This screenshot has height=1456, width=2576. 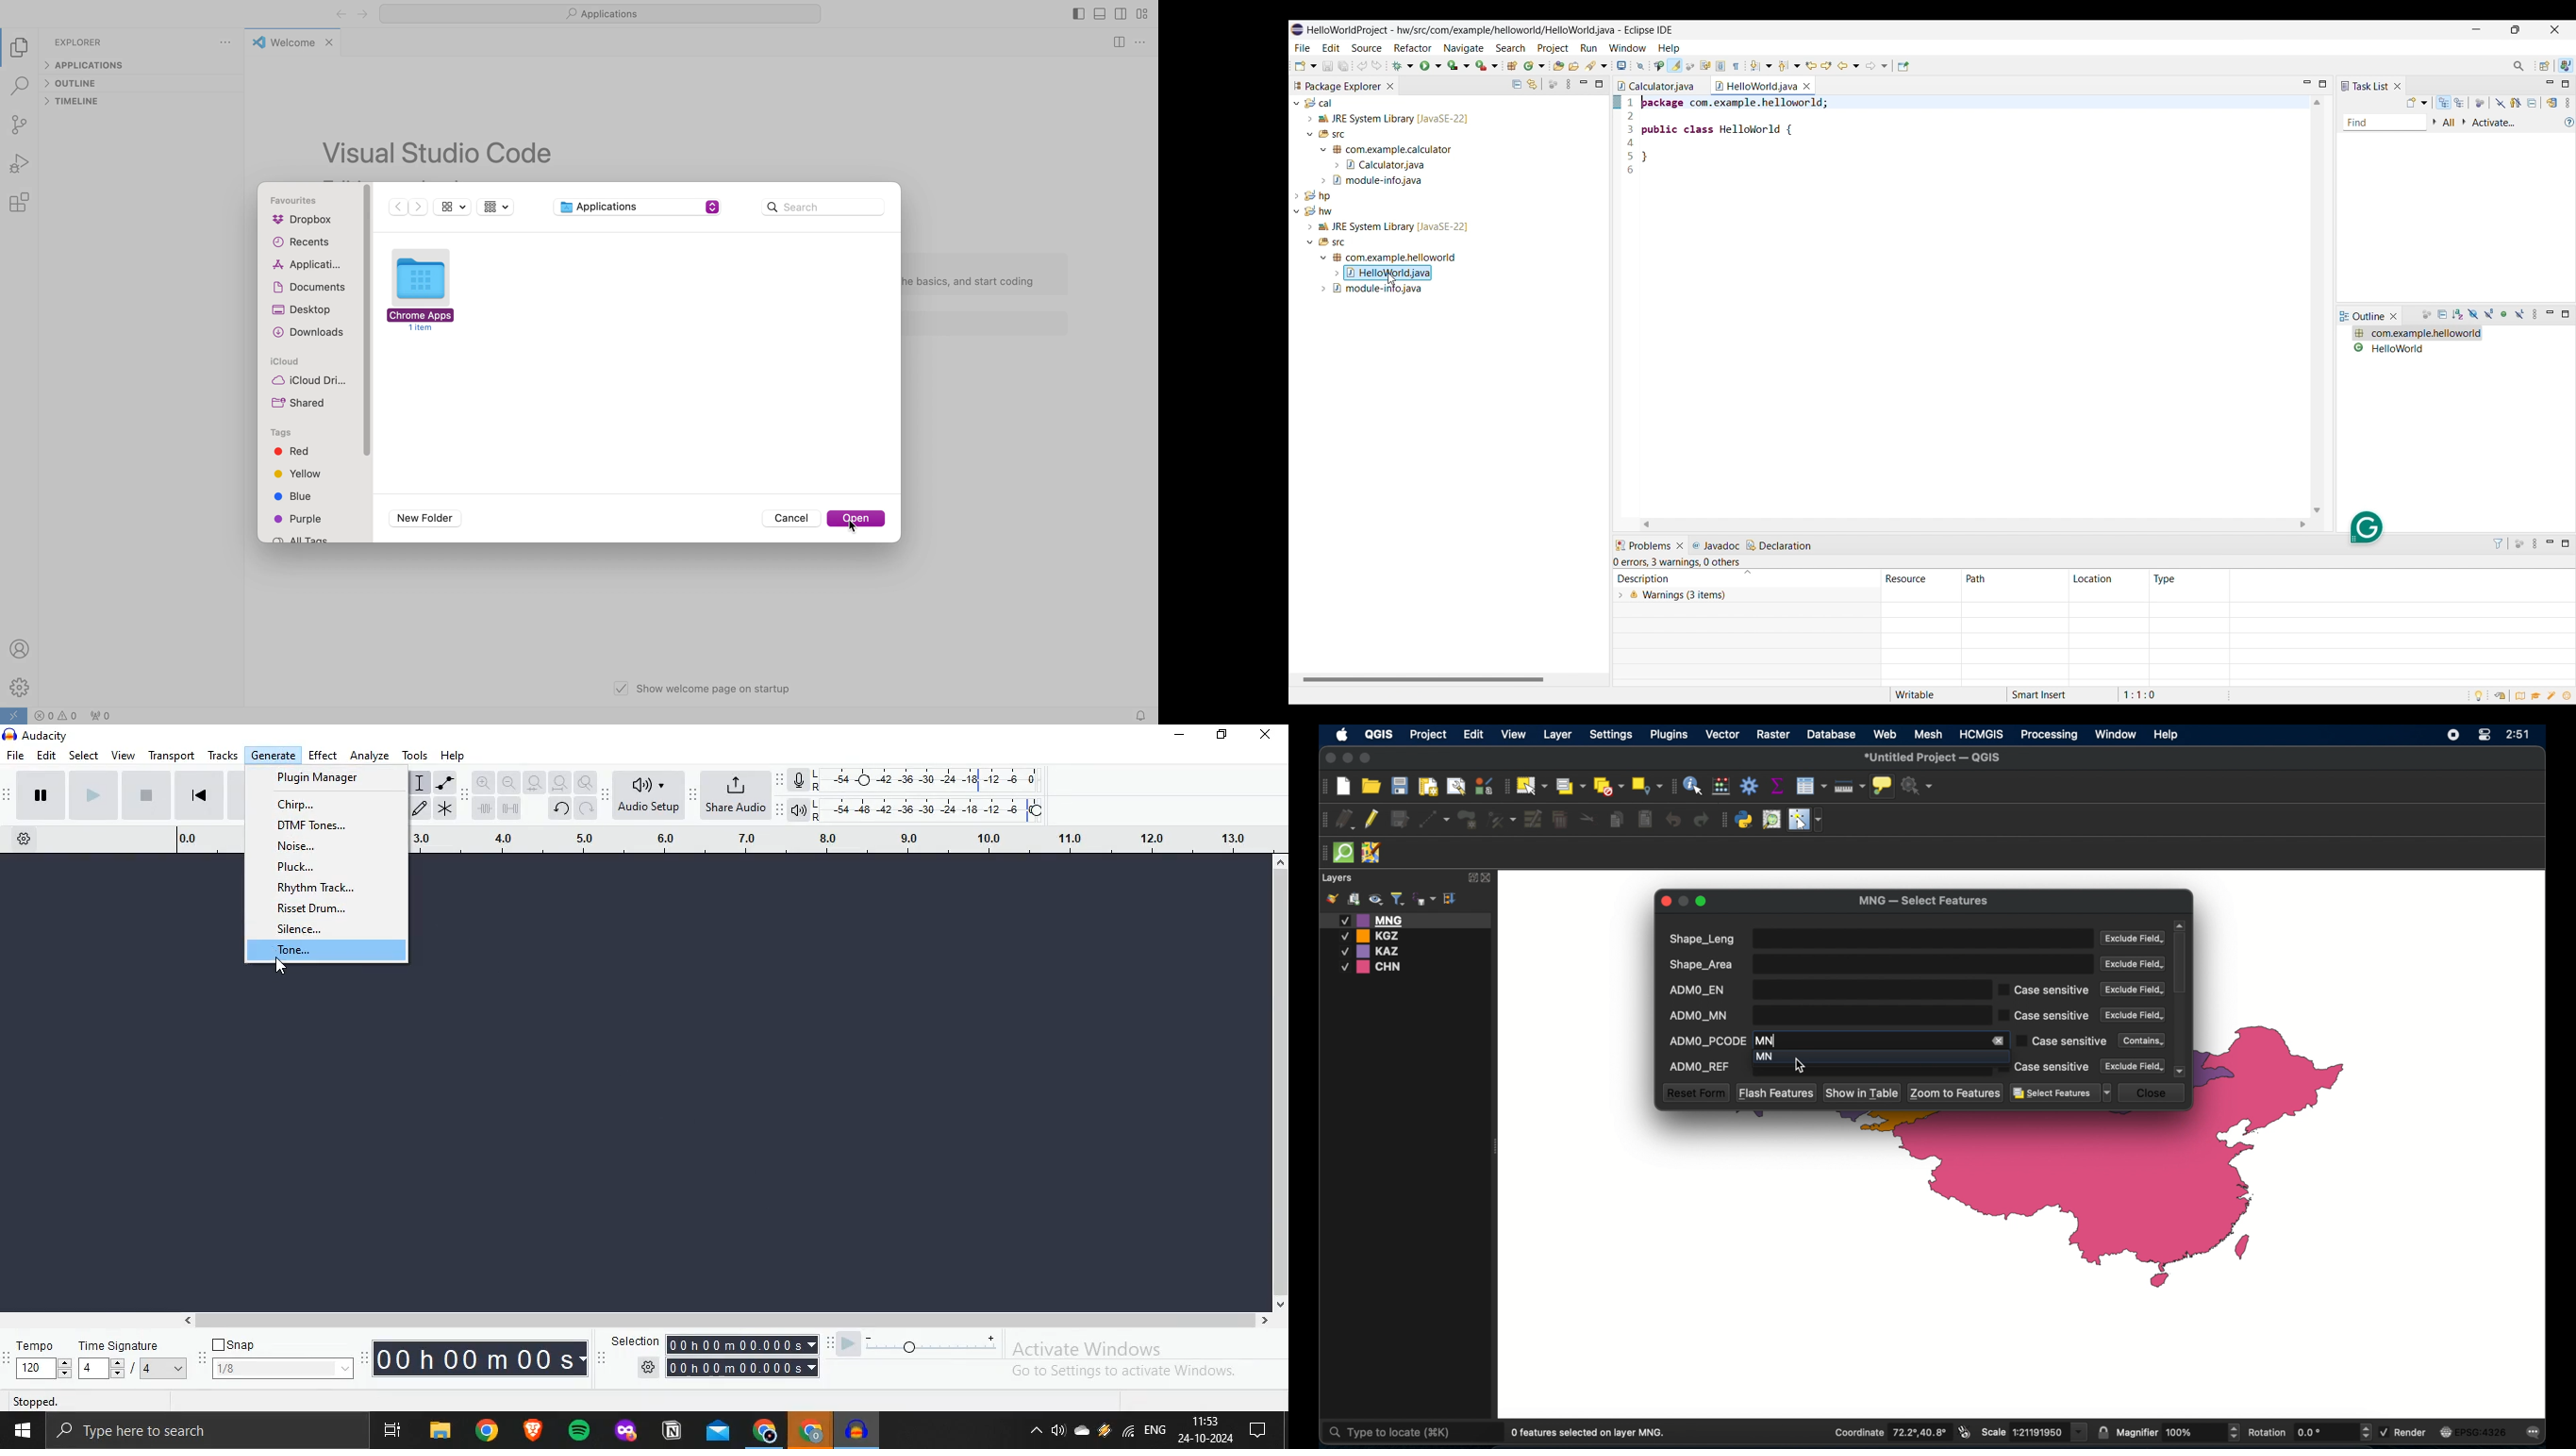 I want to click on no action selected , so click(x=1918, y=786).